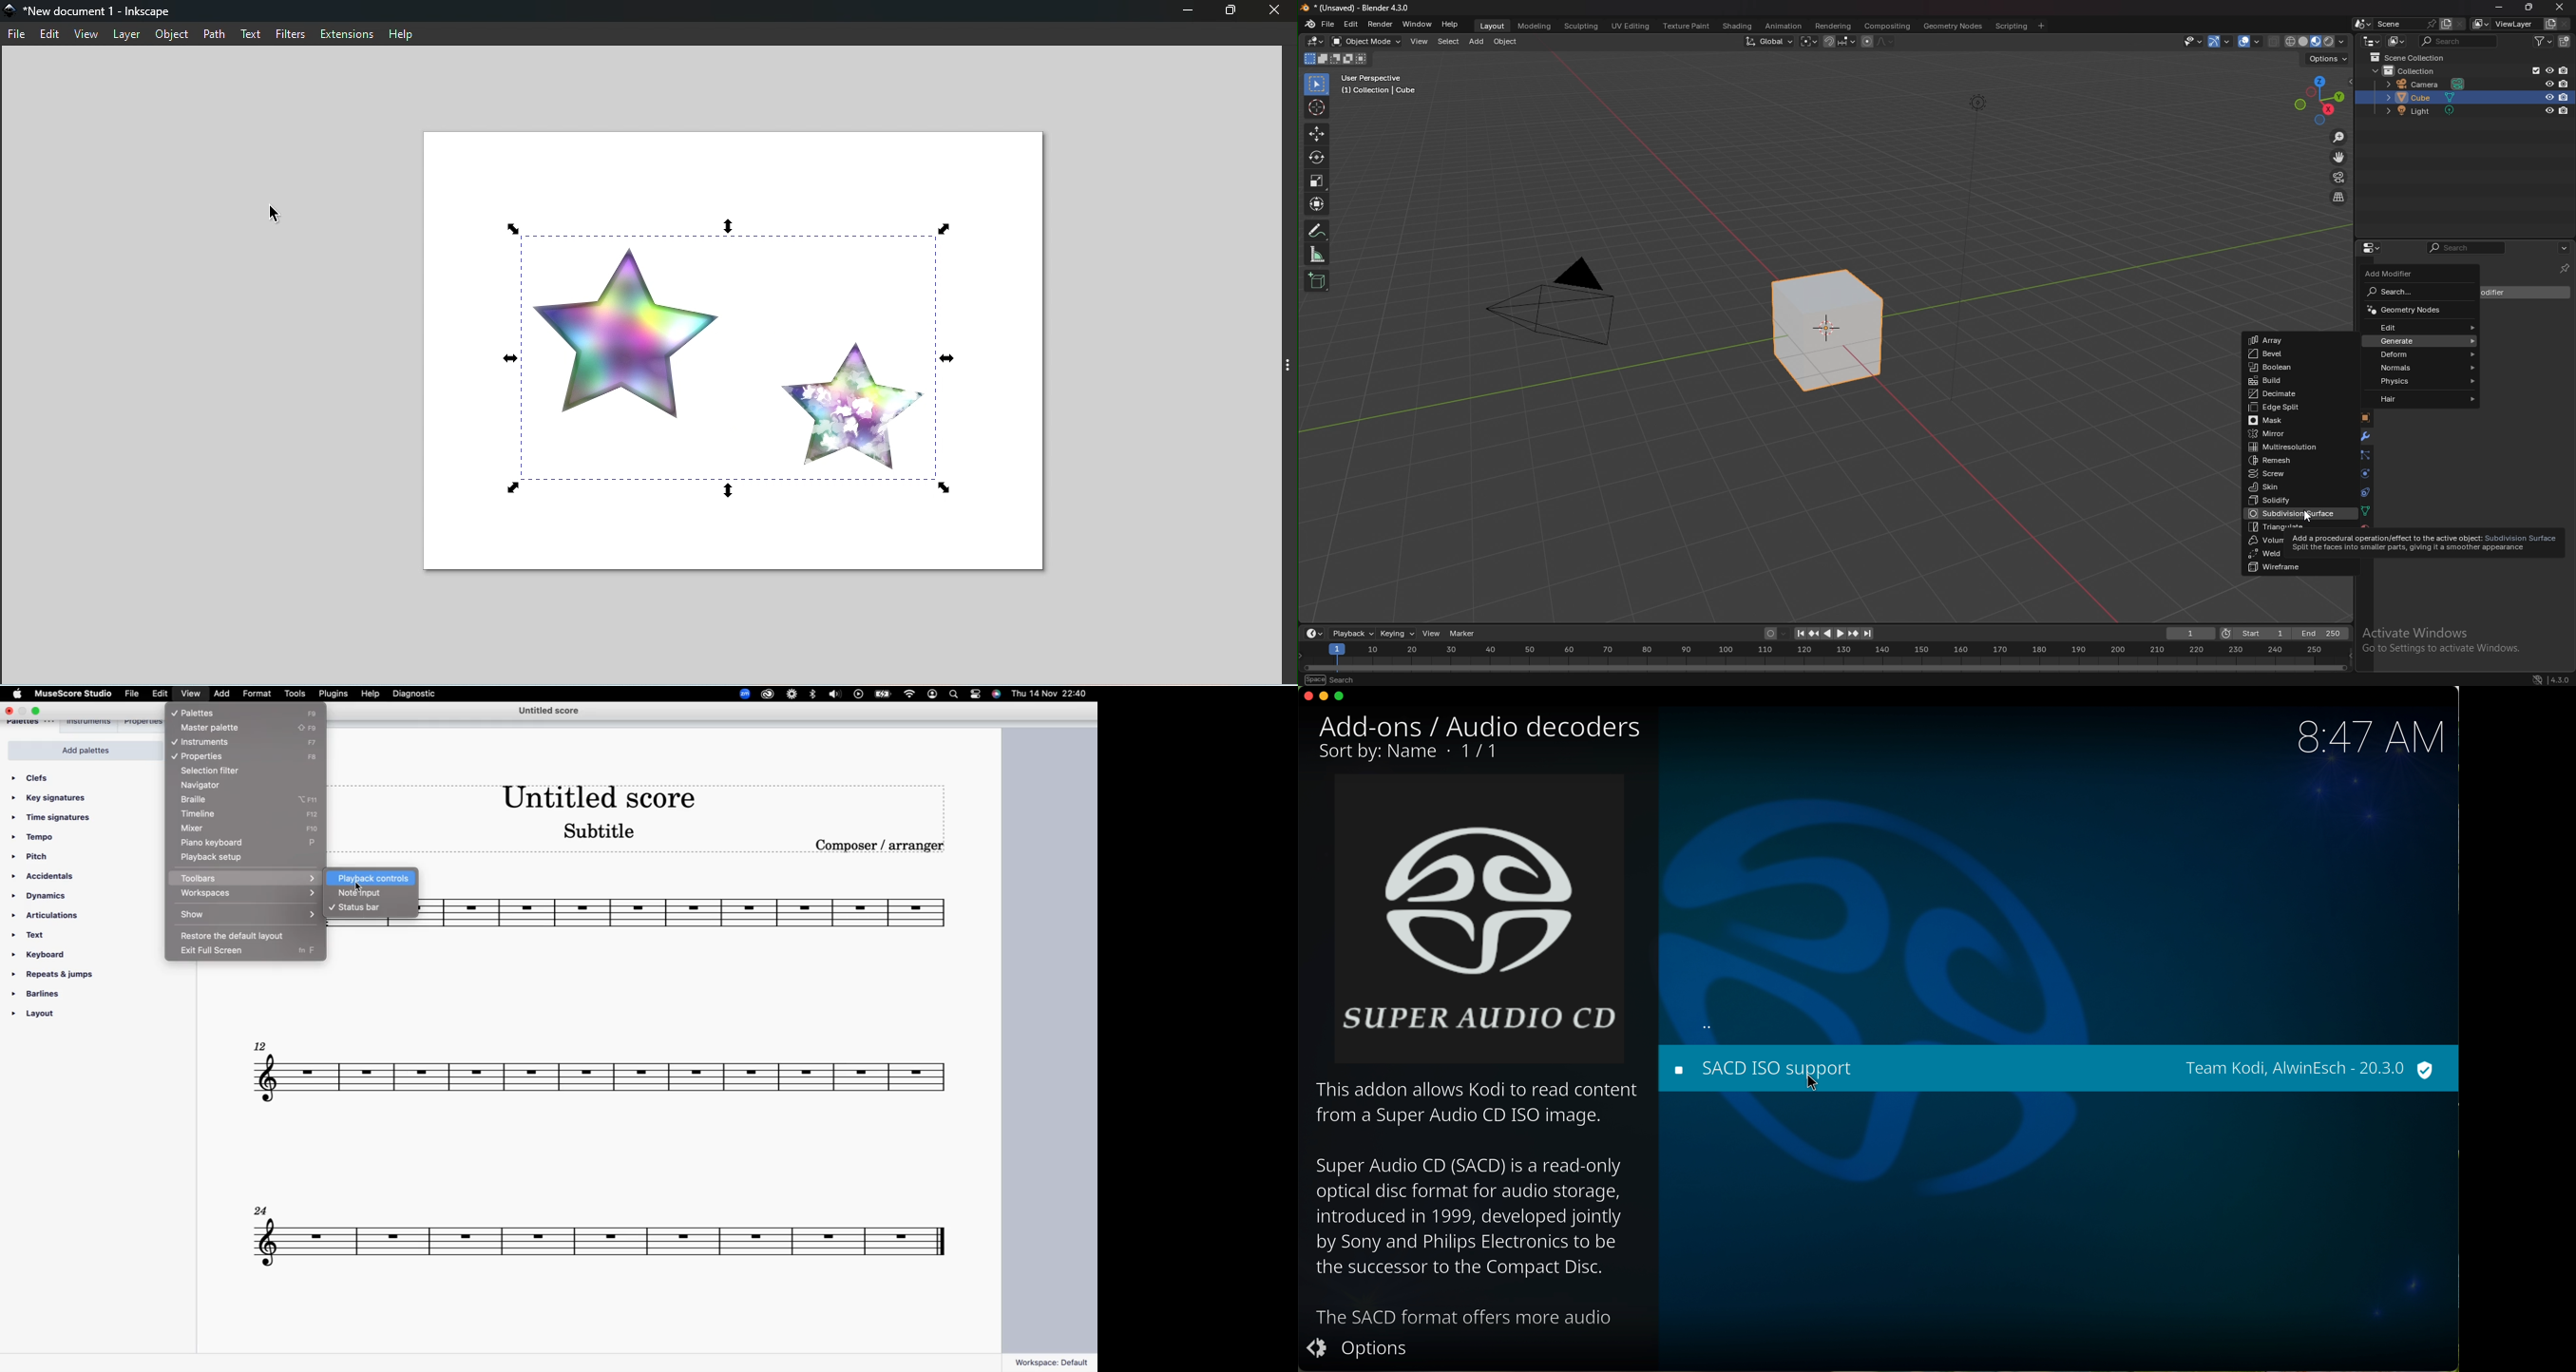  I want to click on display mode, so click(2397, 41).